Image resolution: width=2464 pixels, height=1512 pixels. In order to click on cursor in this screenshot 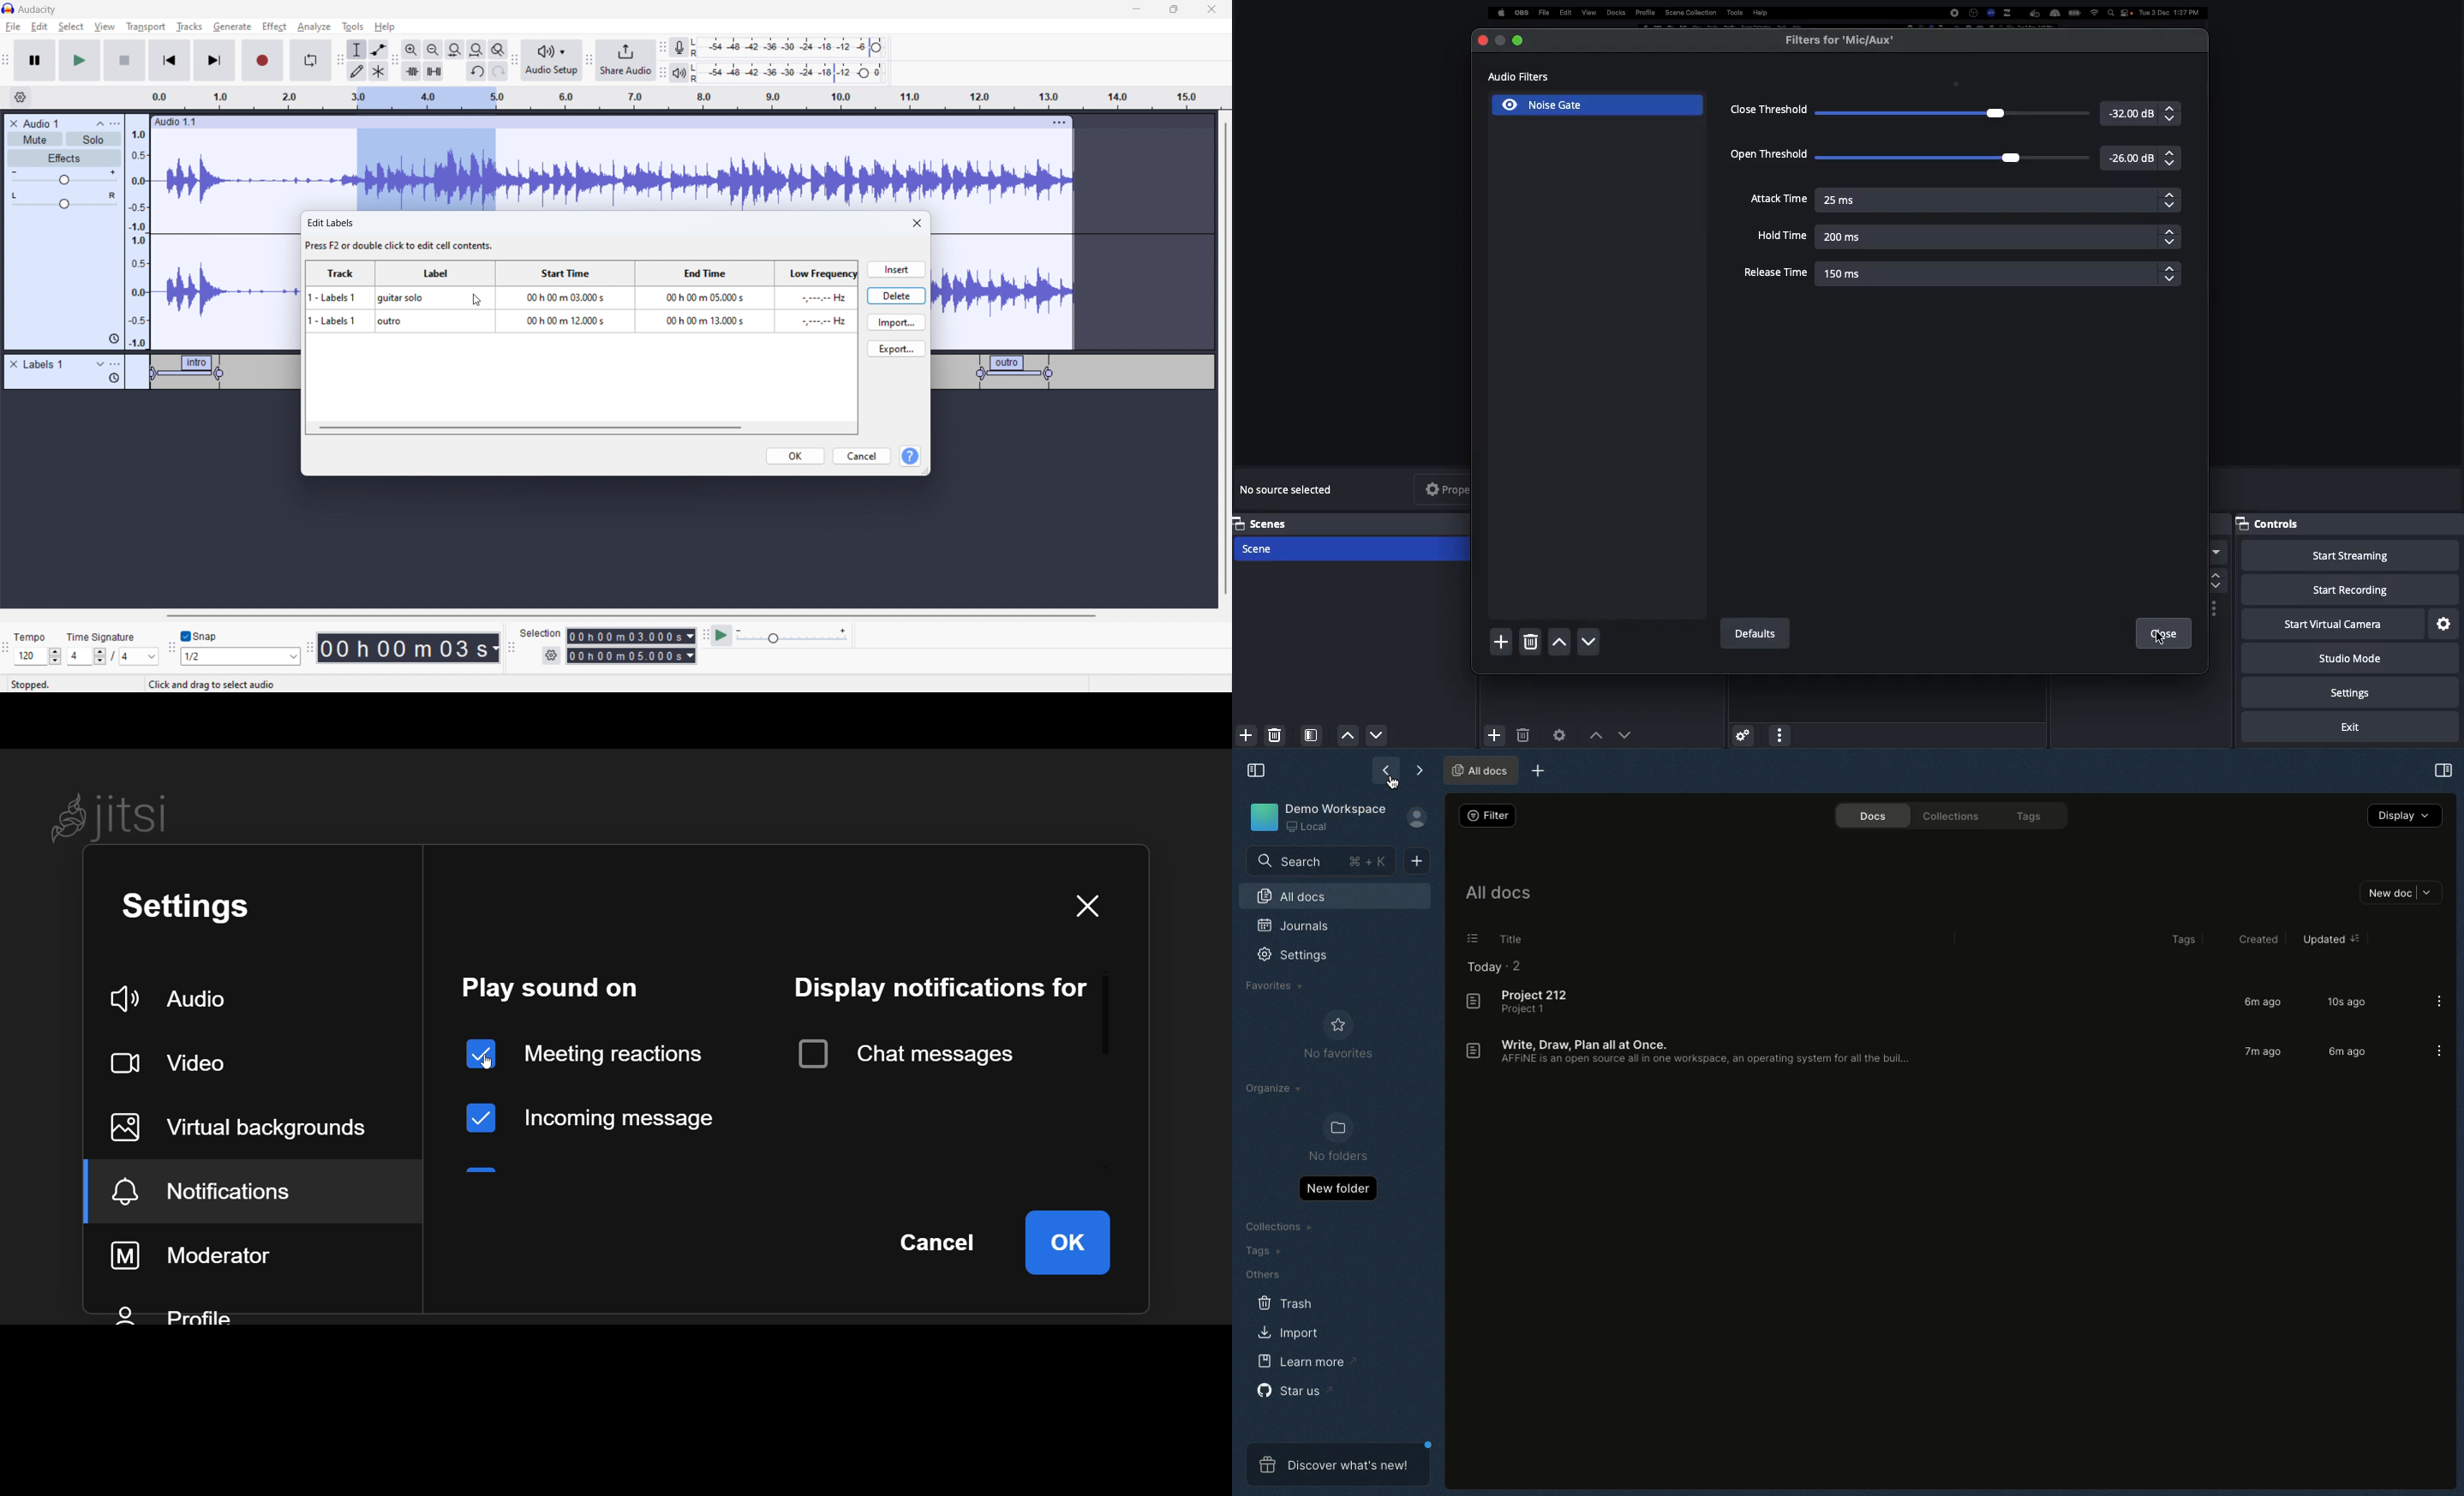, I will do `click(1395, 783)`.